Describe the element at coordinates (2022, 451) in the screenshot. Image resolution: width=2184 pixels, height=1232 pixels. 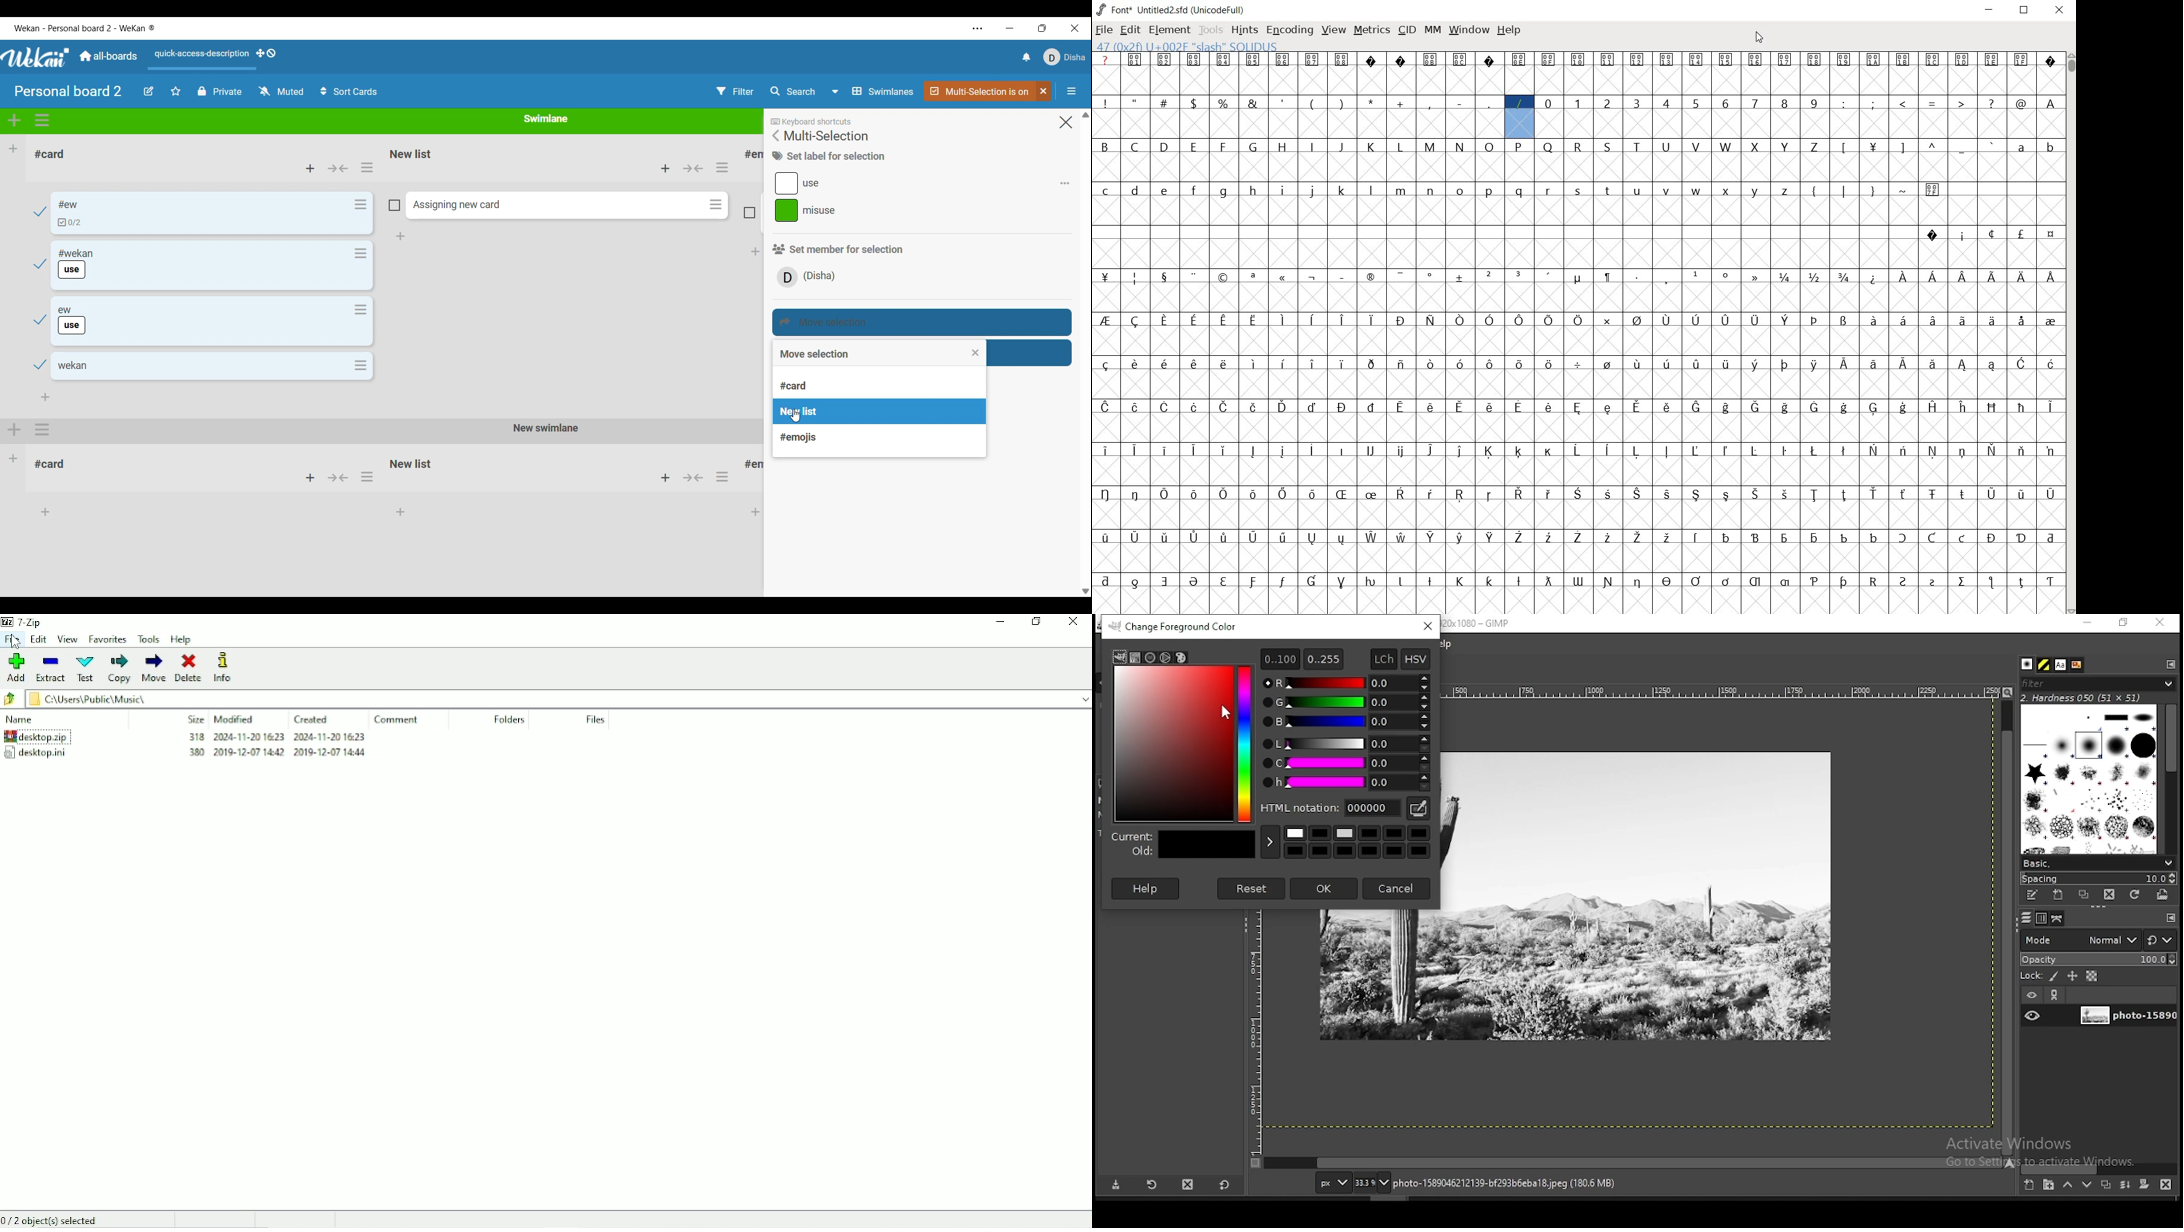
I see `glyph` at that location.